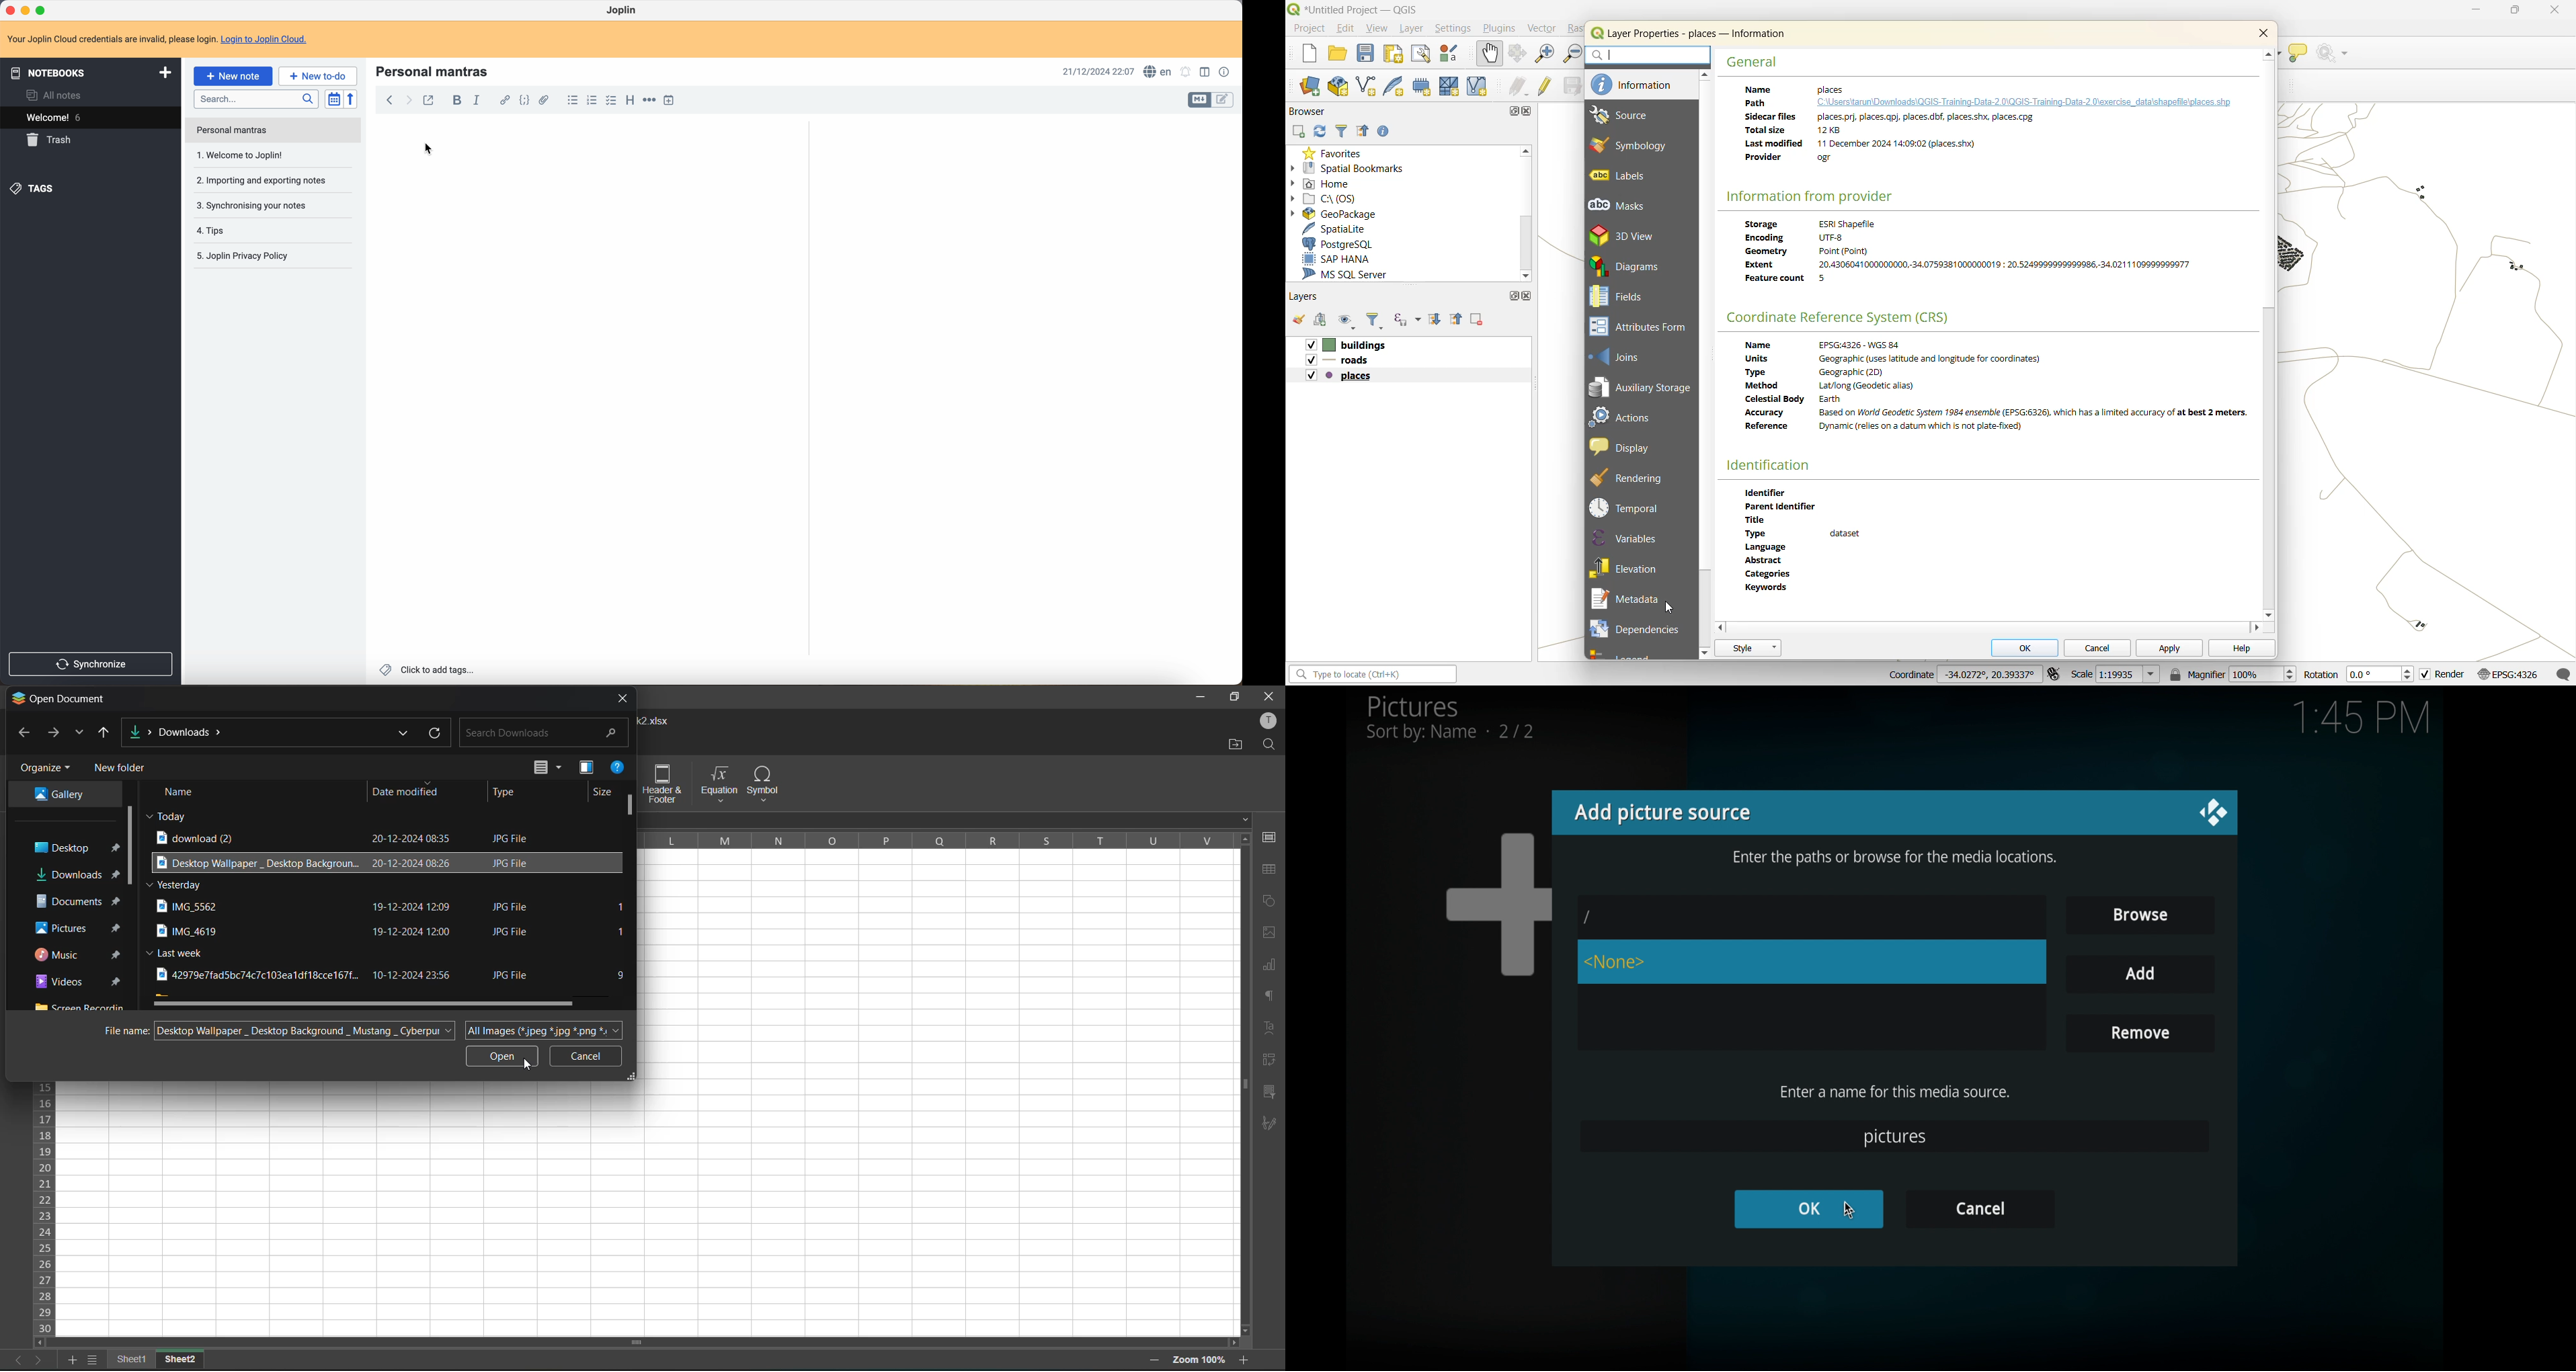 Image resolution: width=2576 pixels, height=1372 pixels. Describe the element at coordinates (1270, 967) in the screenshot. I see `charts` at that location.